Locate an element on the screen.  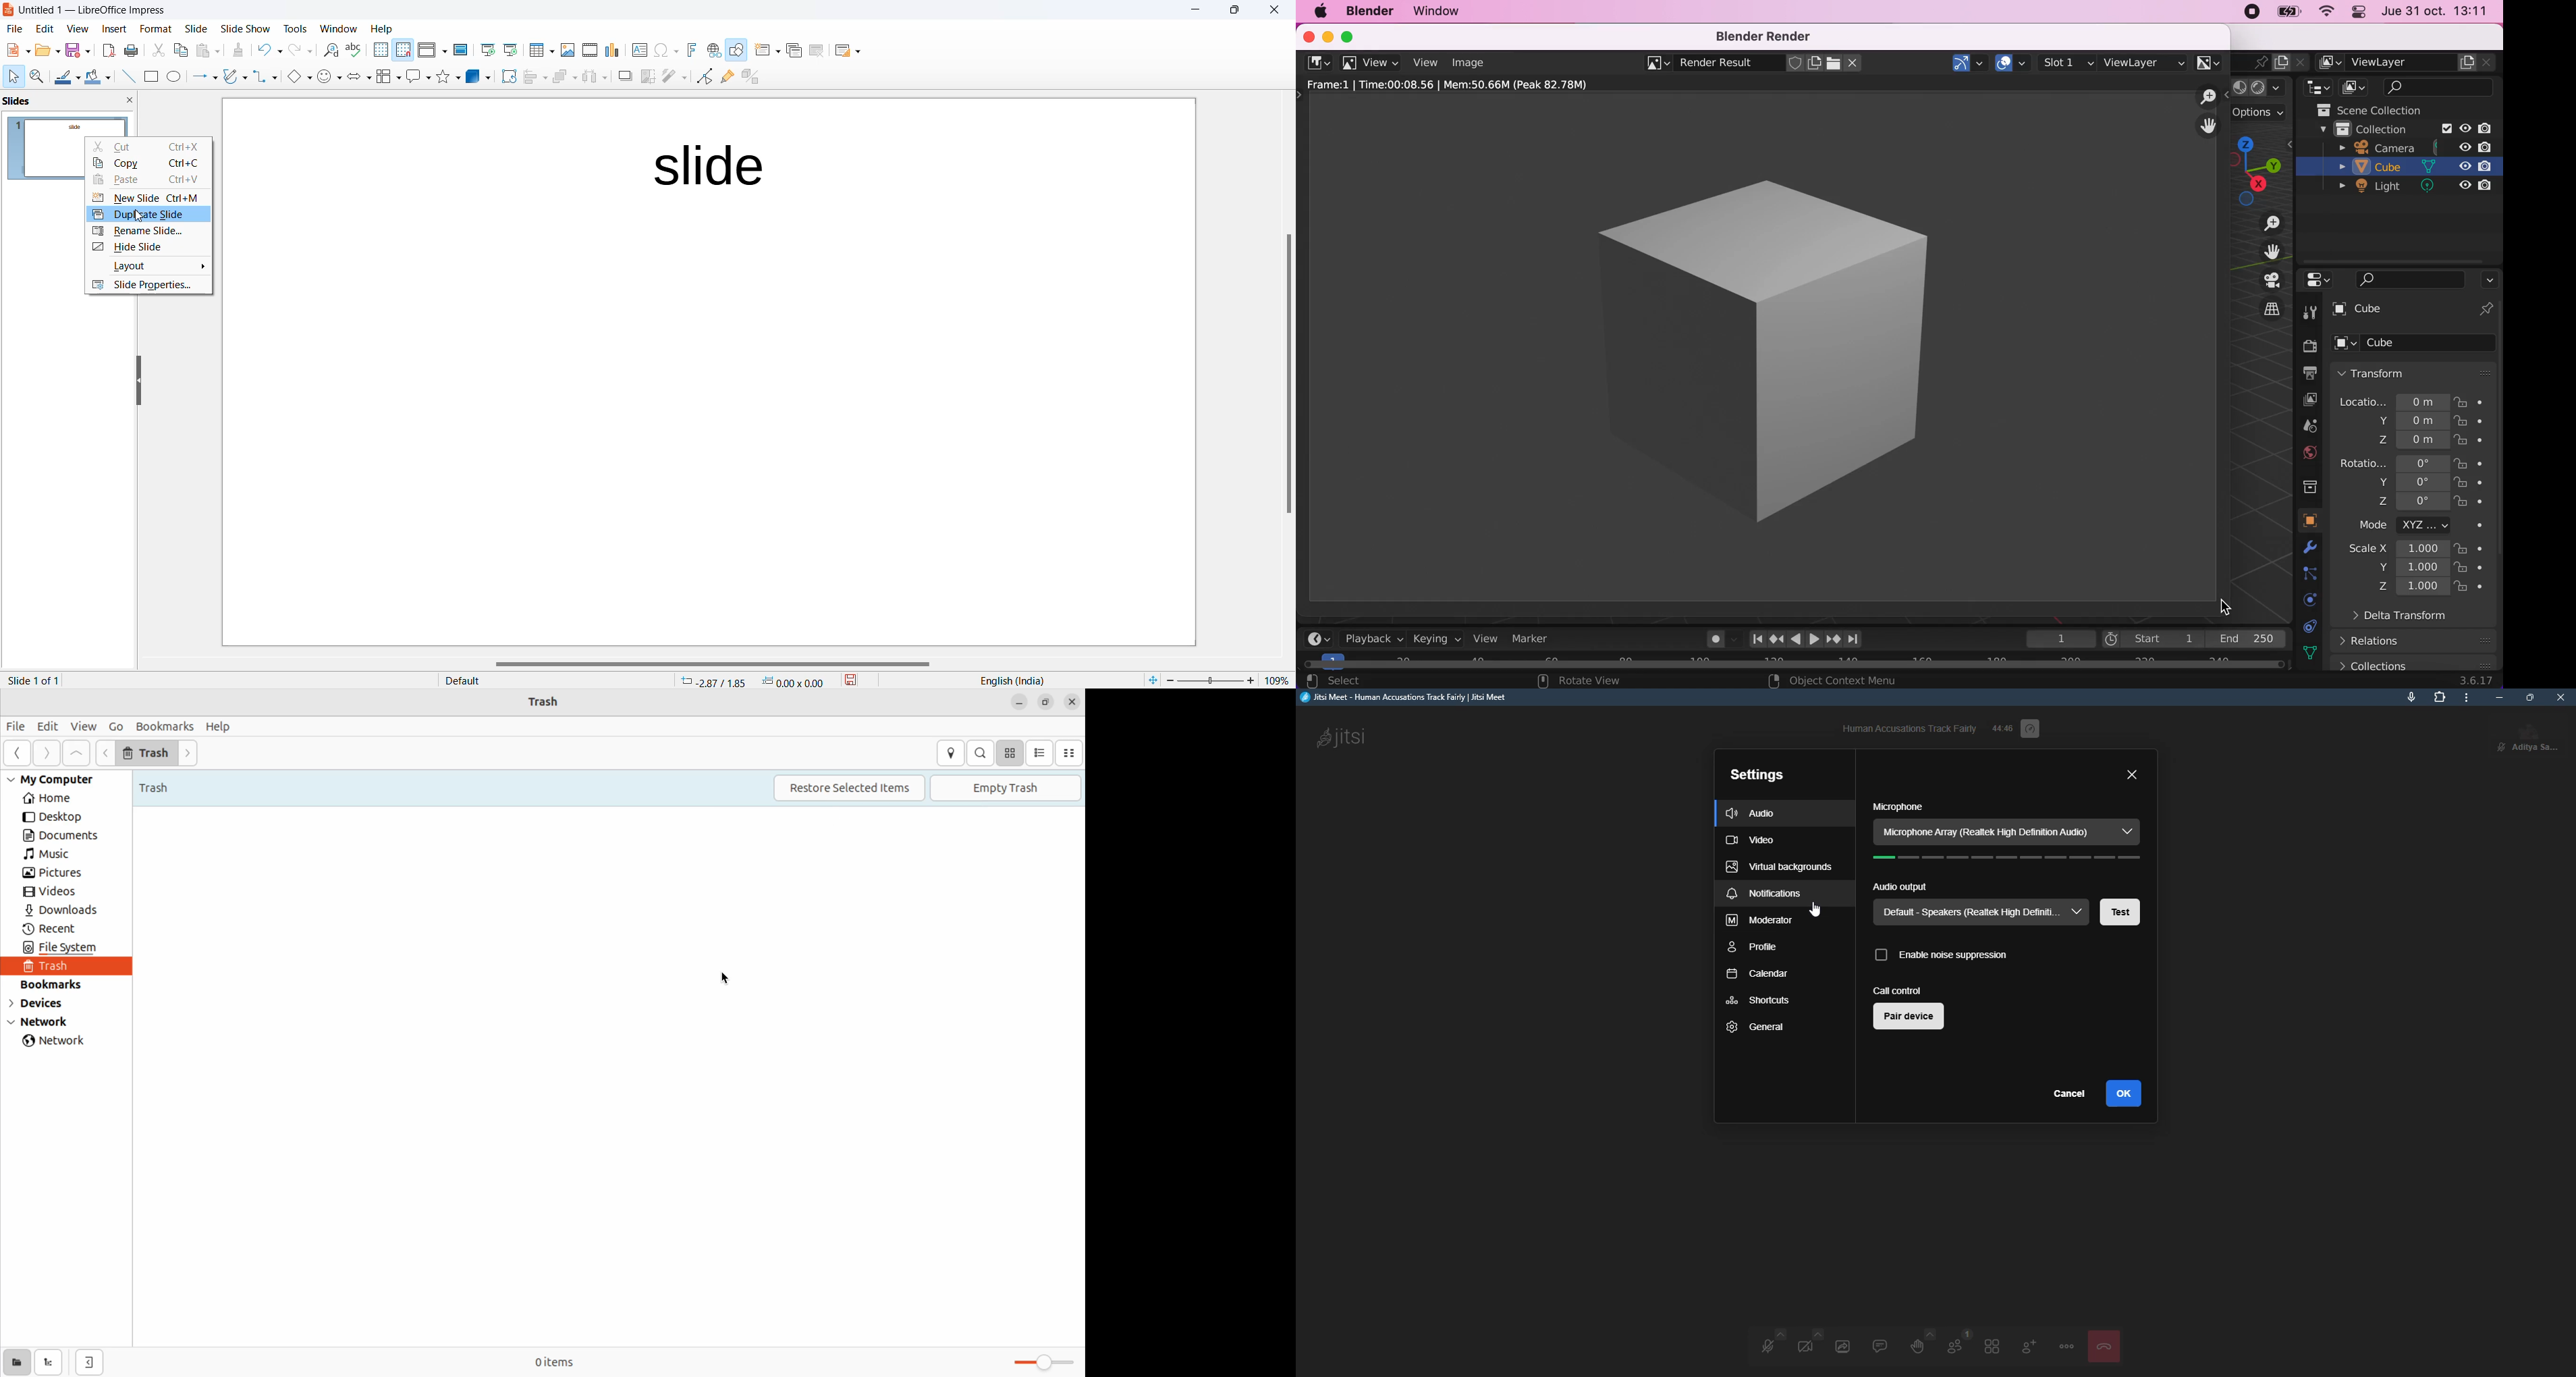
next is located at coordinates (46, 753).